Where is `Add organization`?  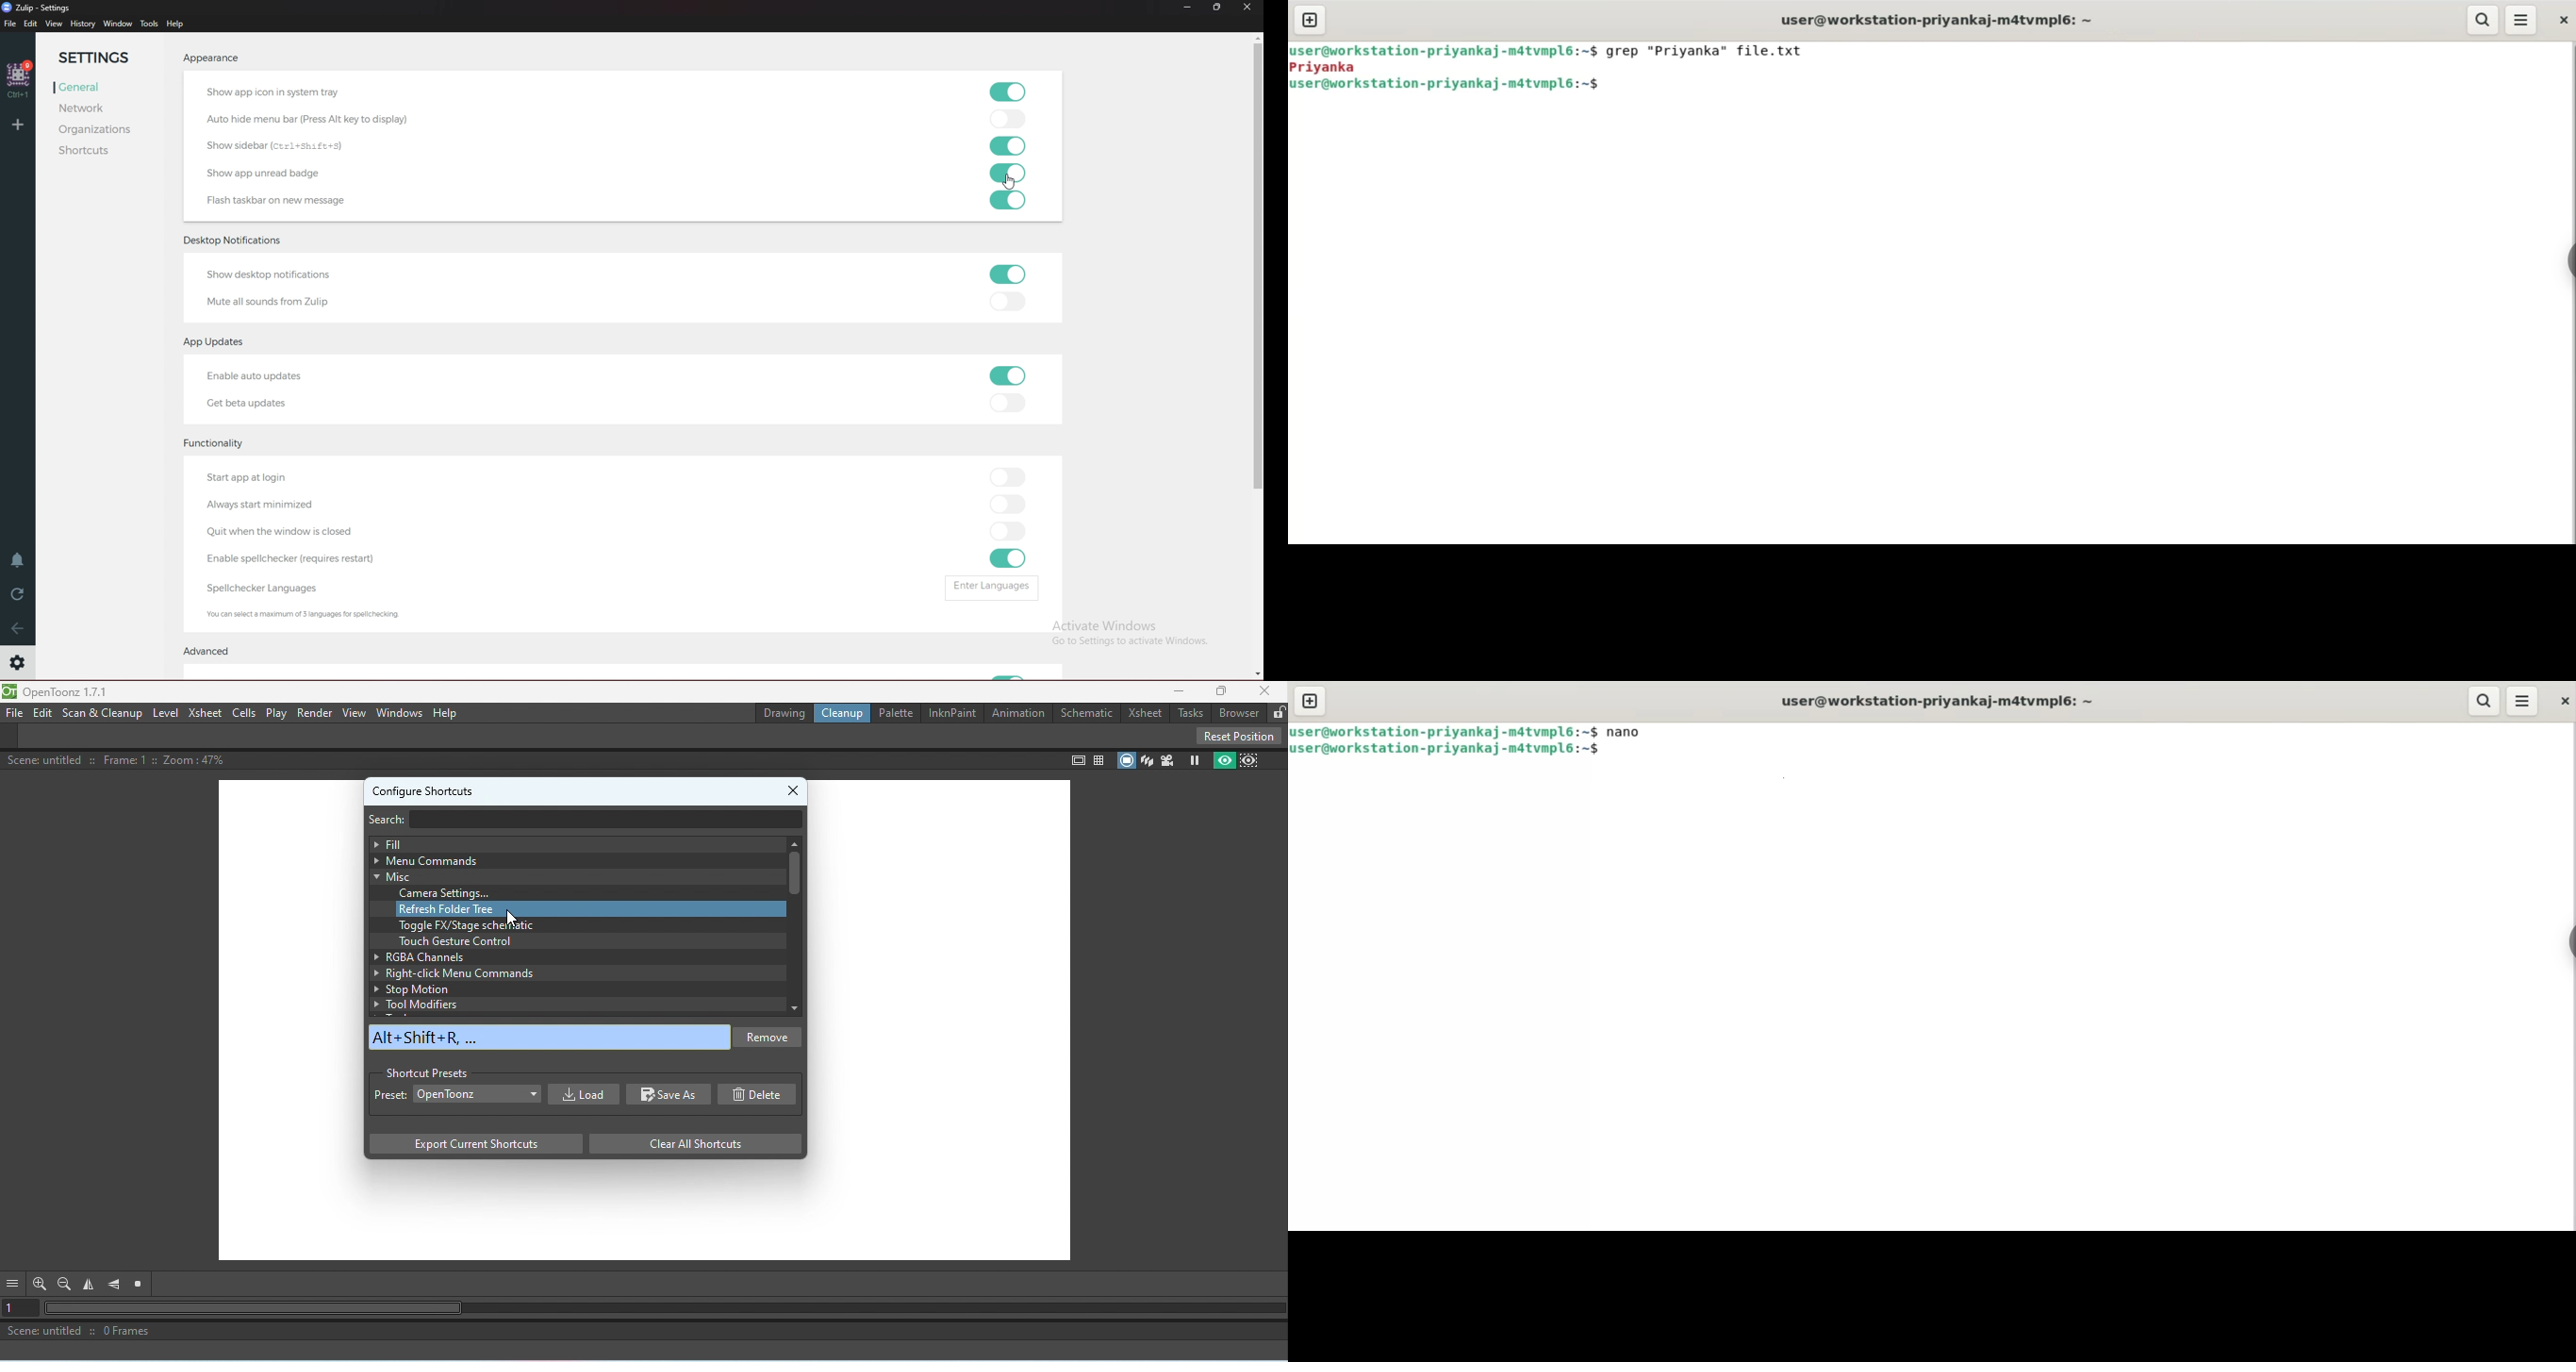 Add organization is located at coordinates (18, 124).